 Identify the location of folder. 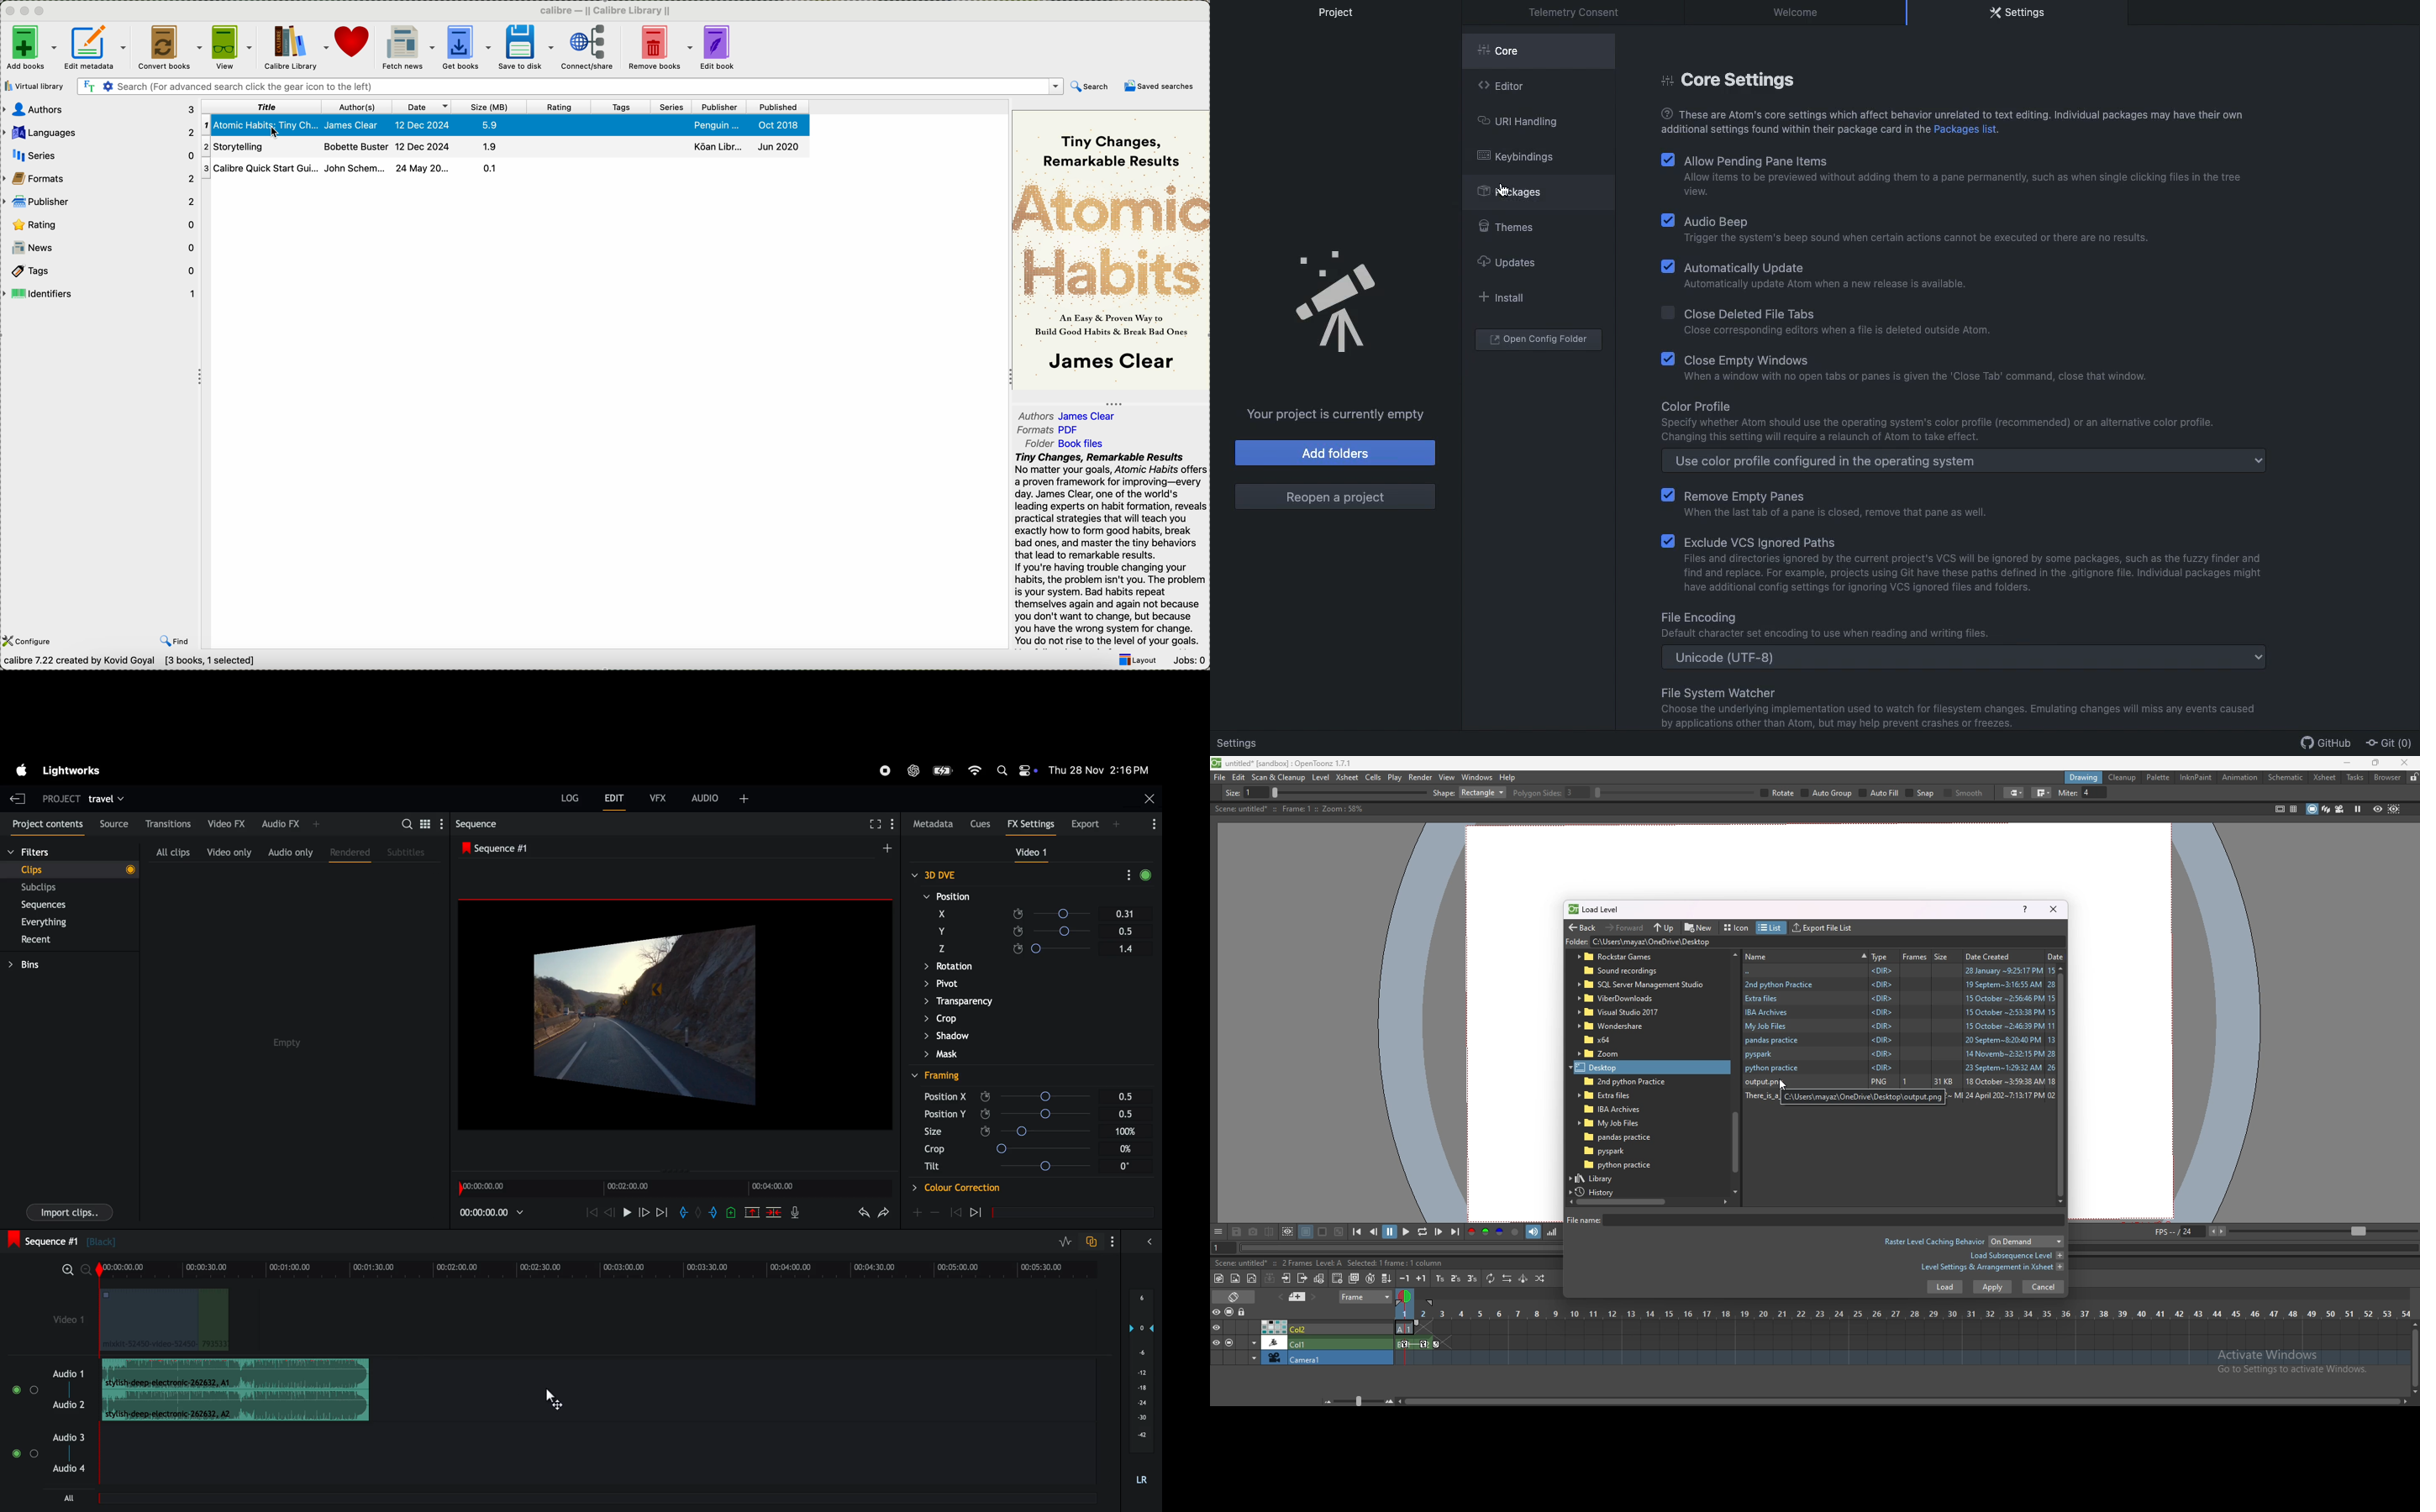
(1615, 1026).